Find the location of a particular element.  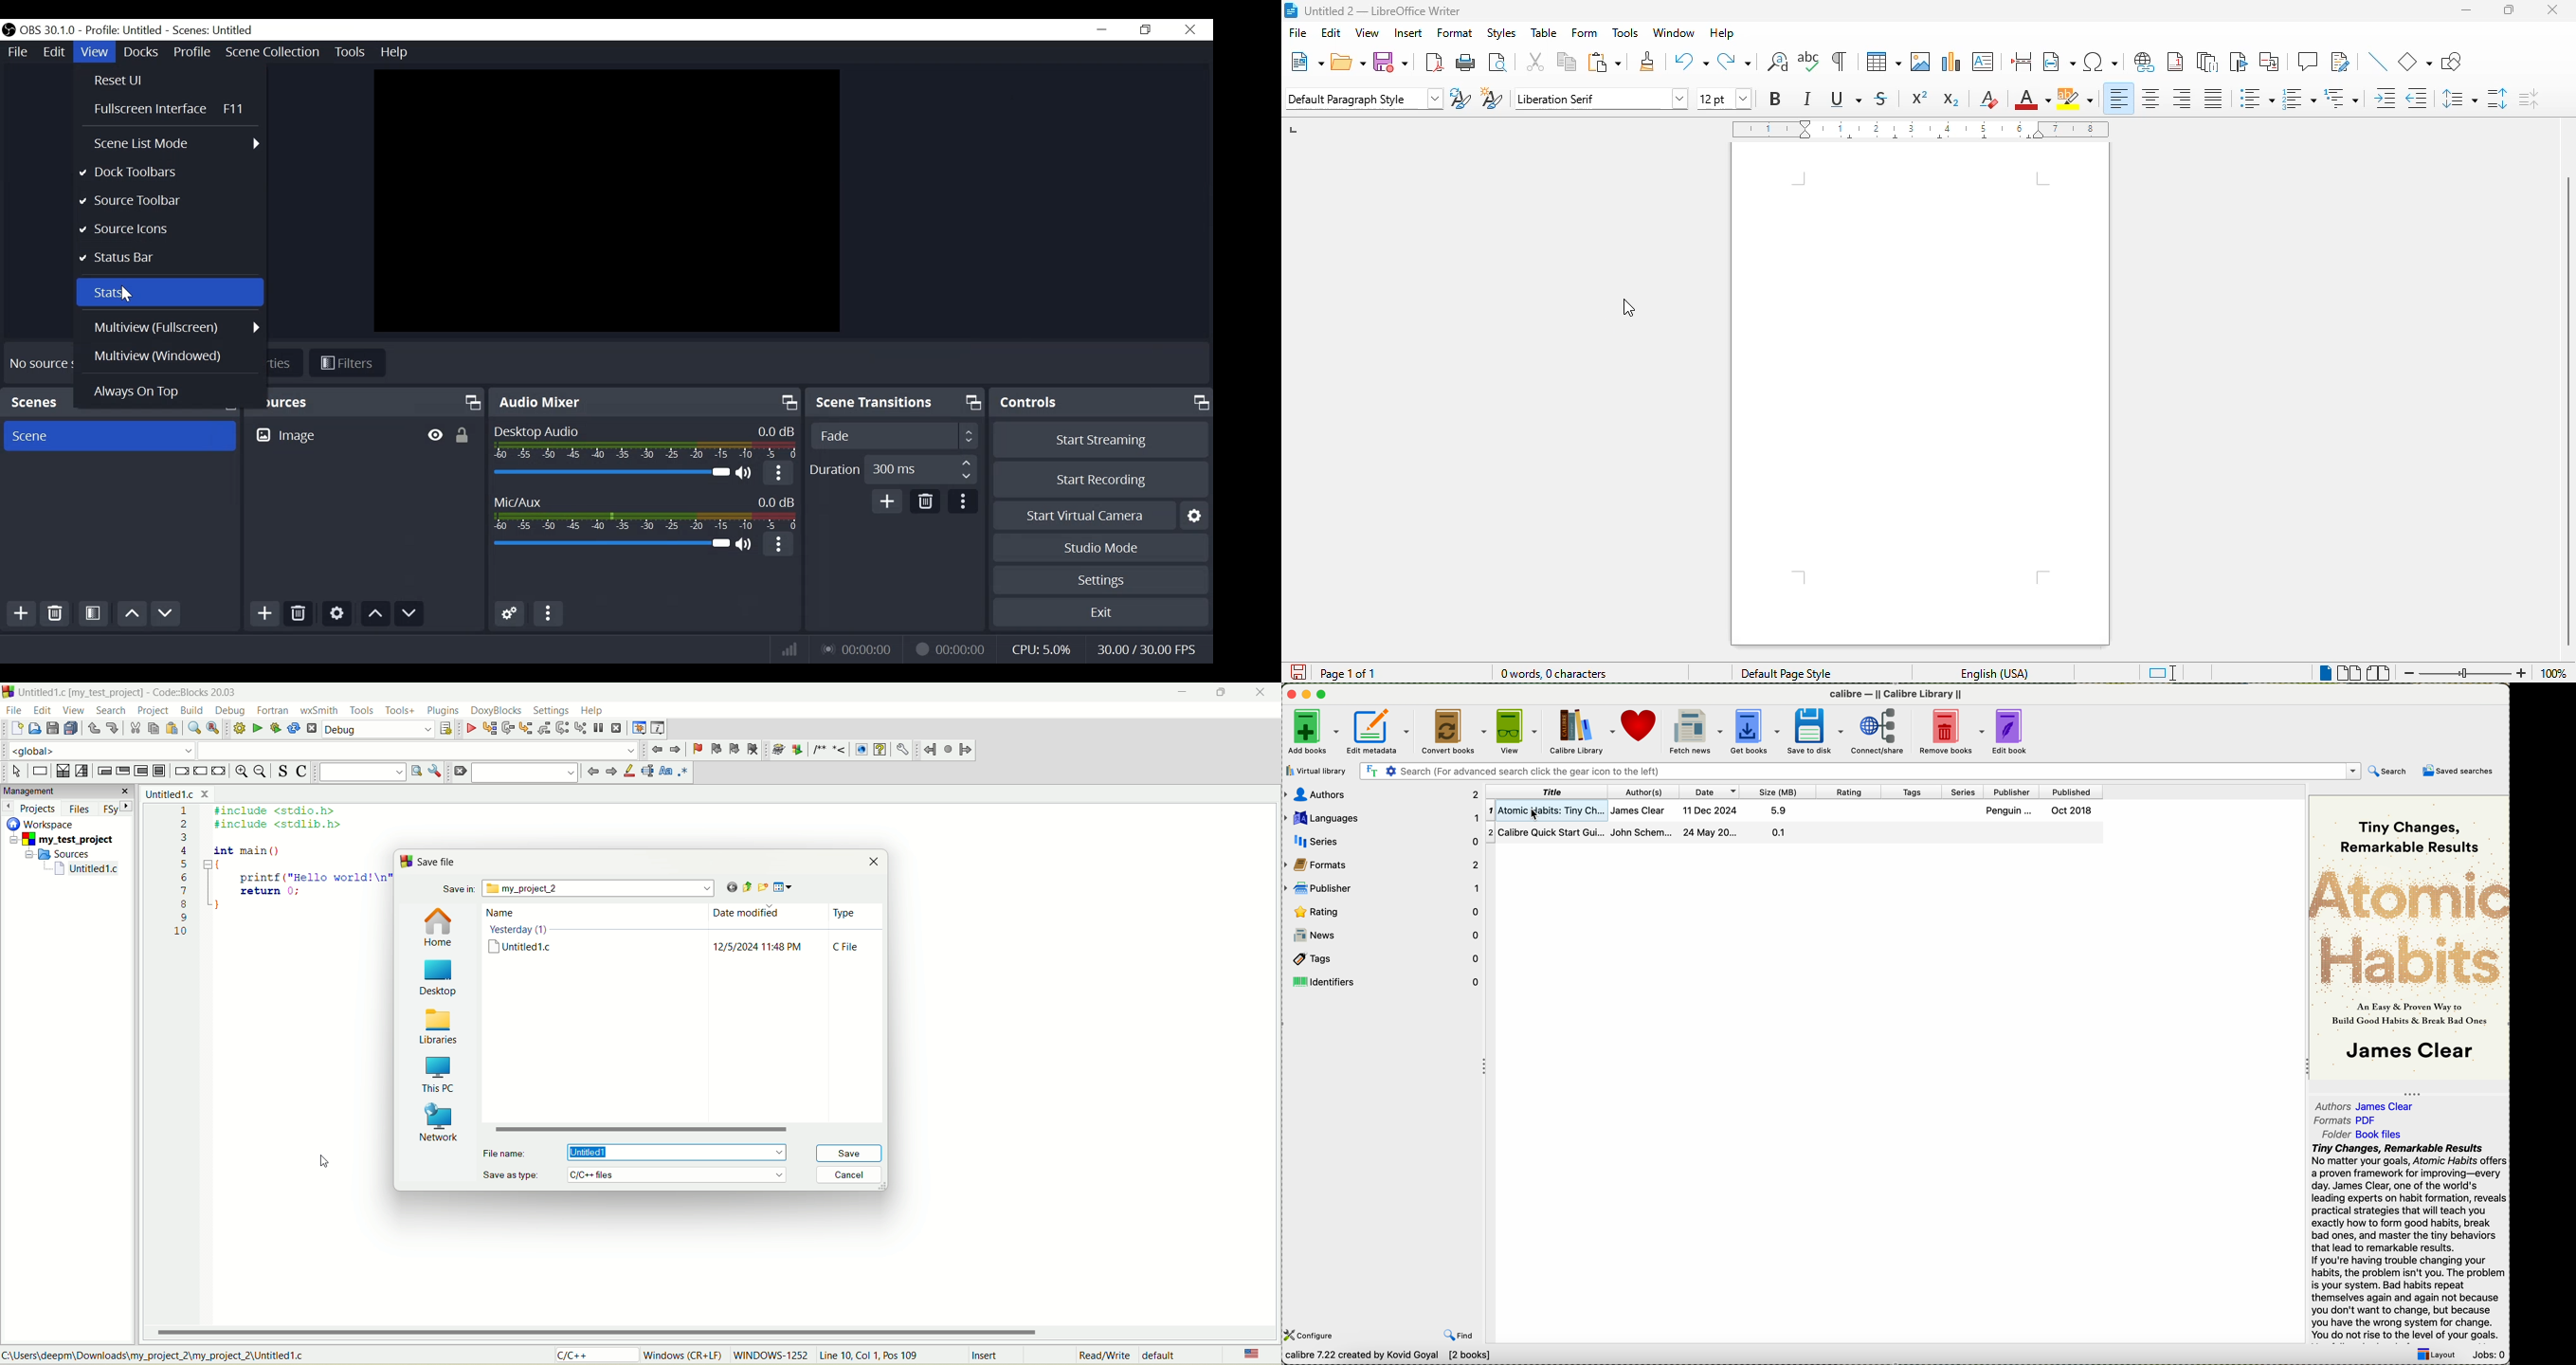

Help is located at coordinates (397, 51).